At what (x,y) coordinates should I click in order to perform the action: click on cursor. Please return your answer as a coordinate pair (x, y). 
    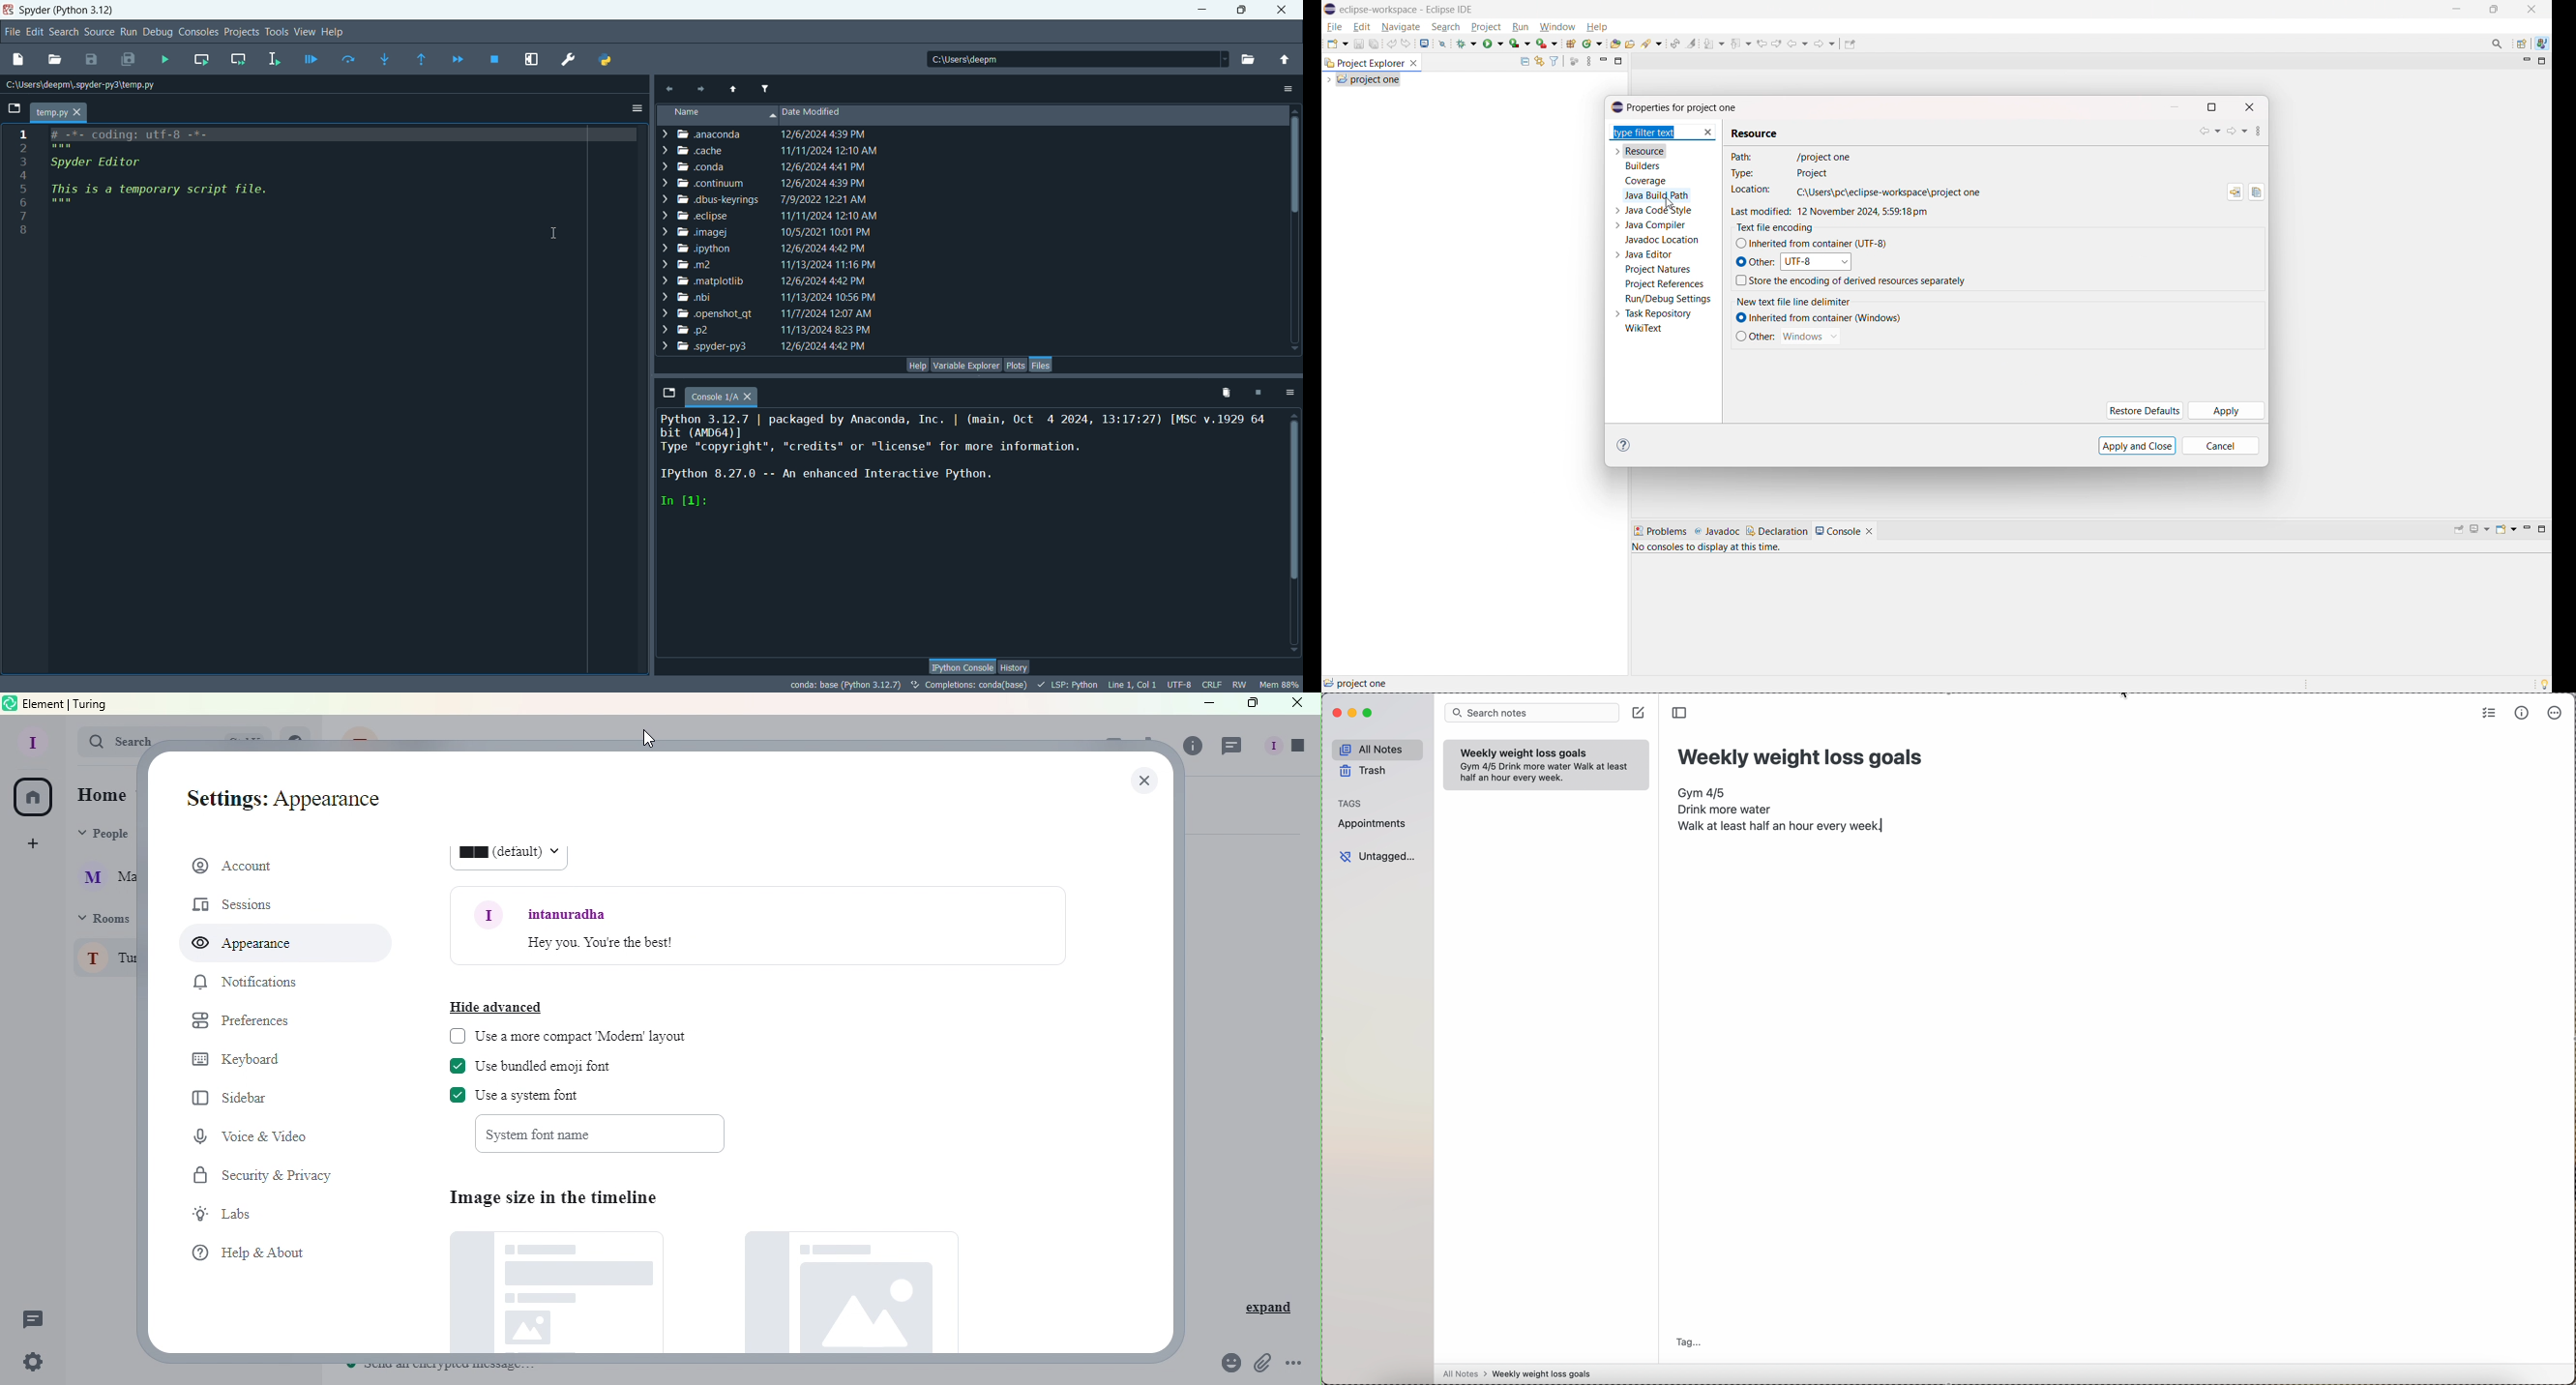
    Looking at the image, I should click on (553, 232).